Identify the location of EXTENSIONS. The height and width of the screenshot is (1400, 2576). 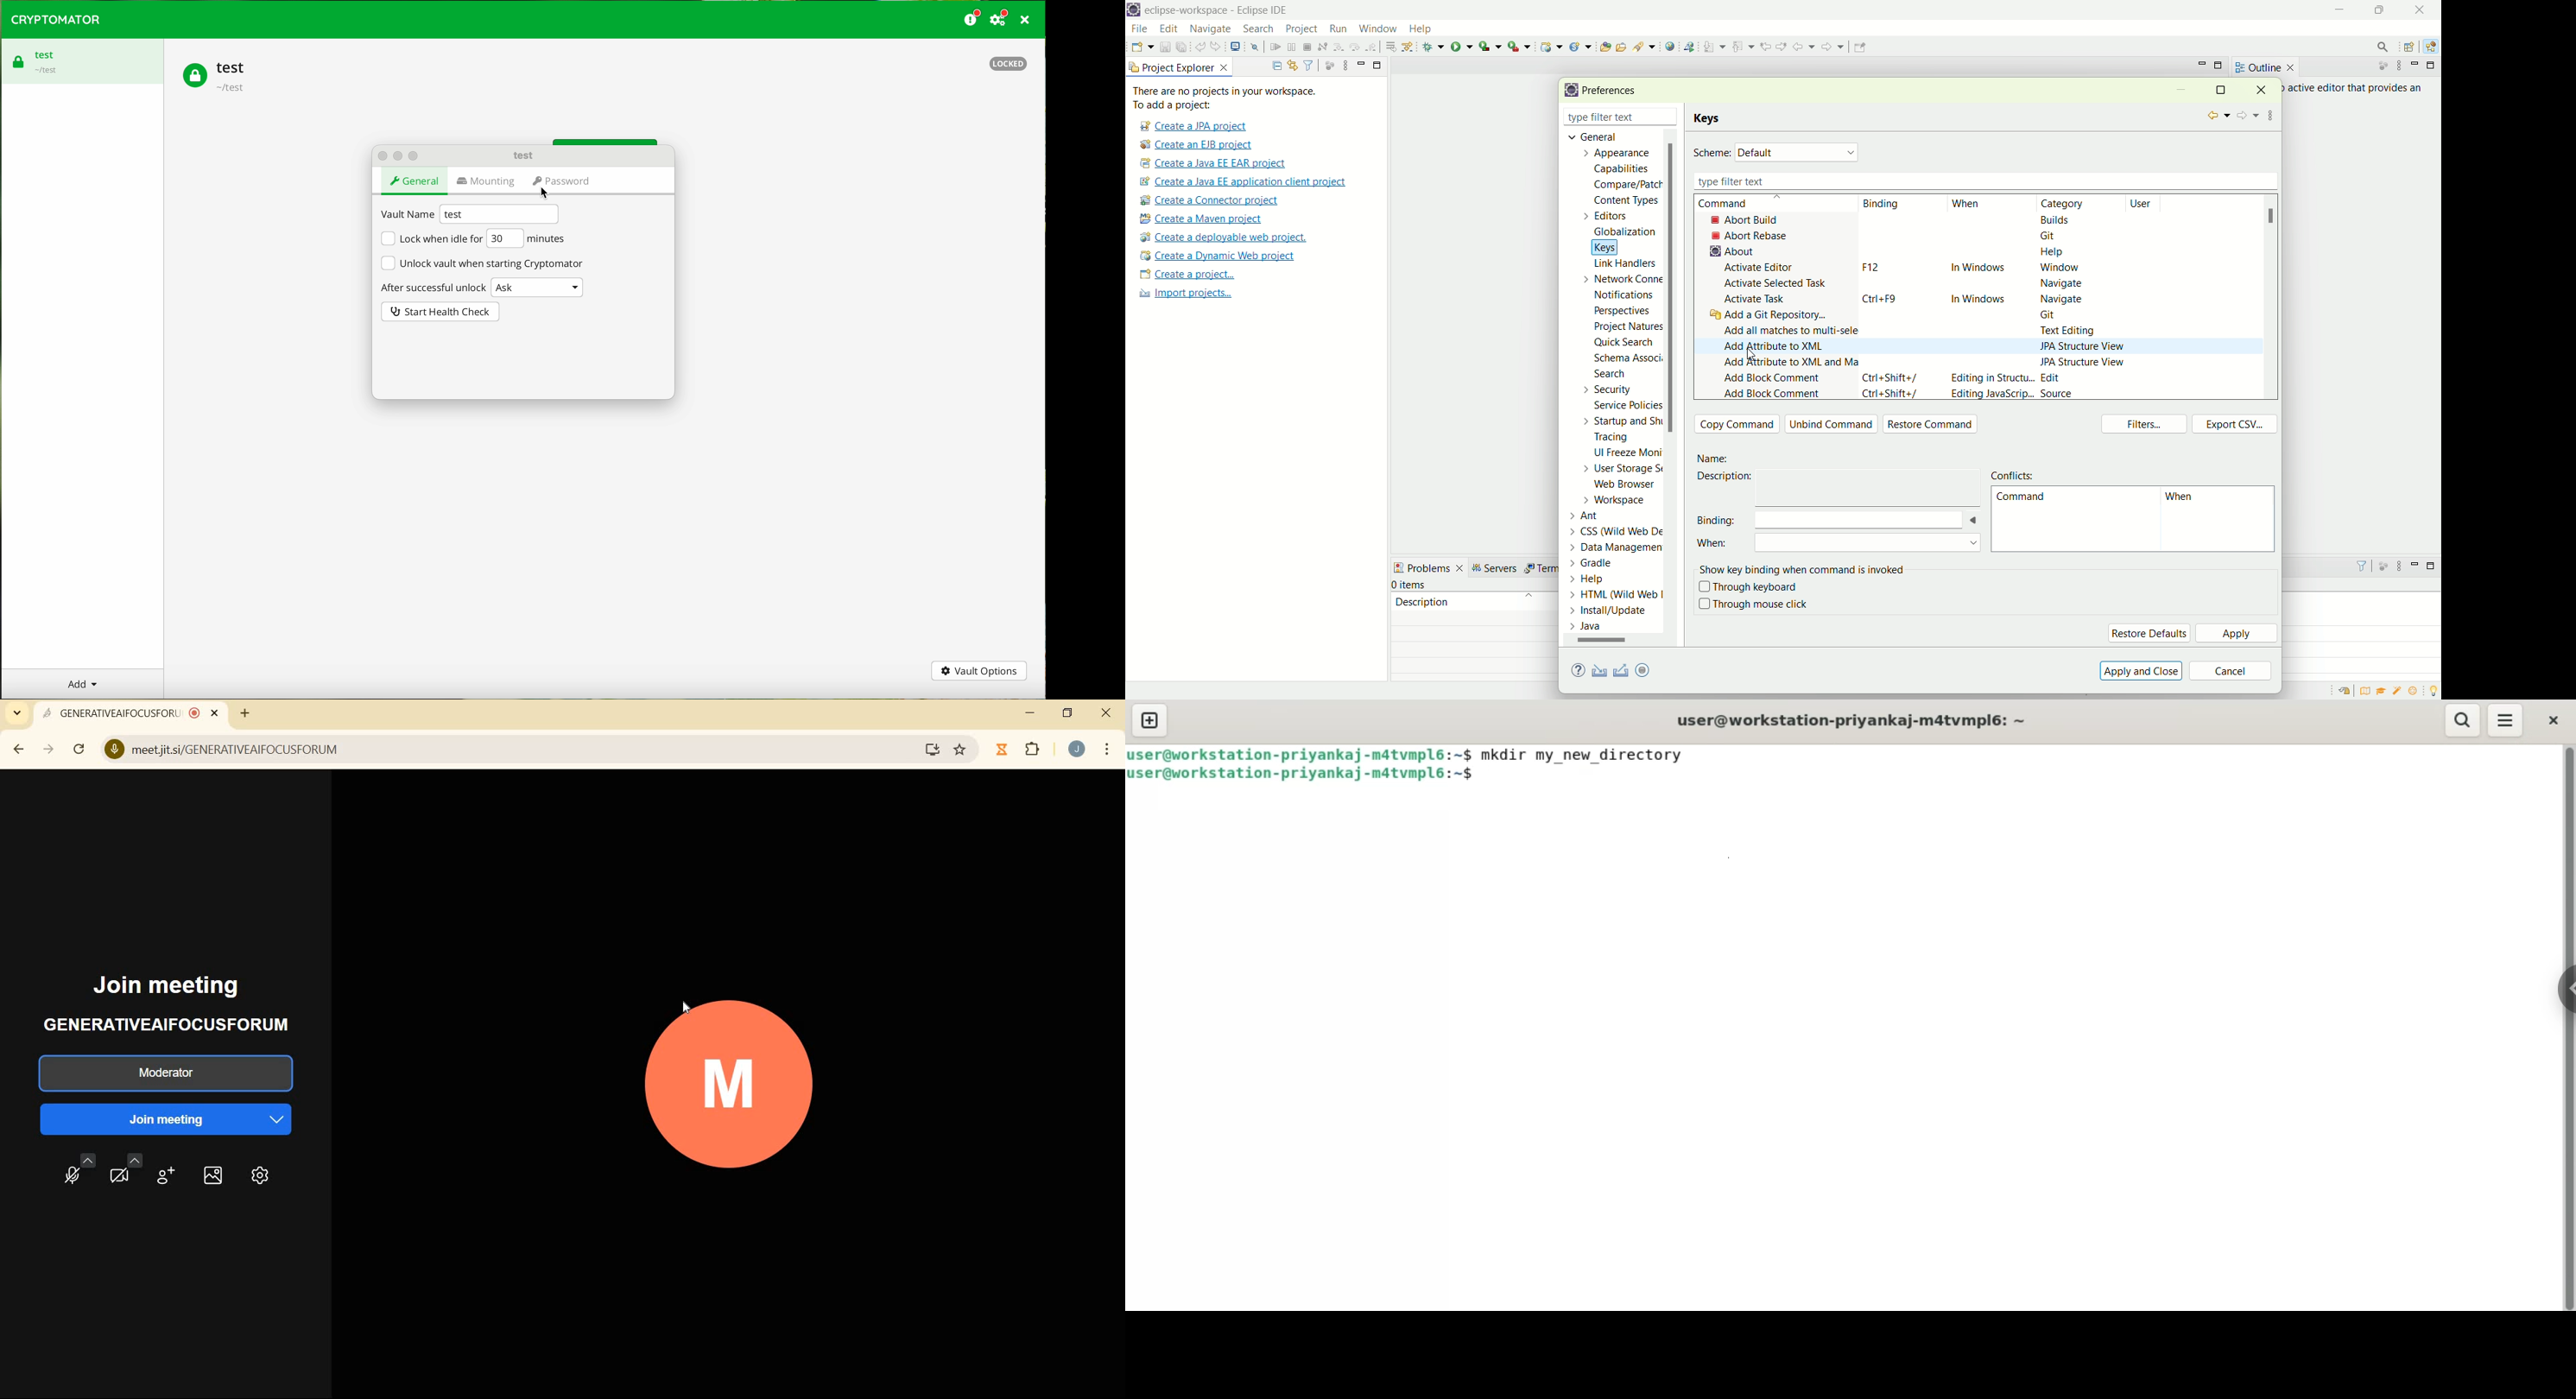
(1032, 749).